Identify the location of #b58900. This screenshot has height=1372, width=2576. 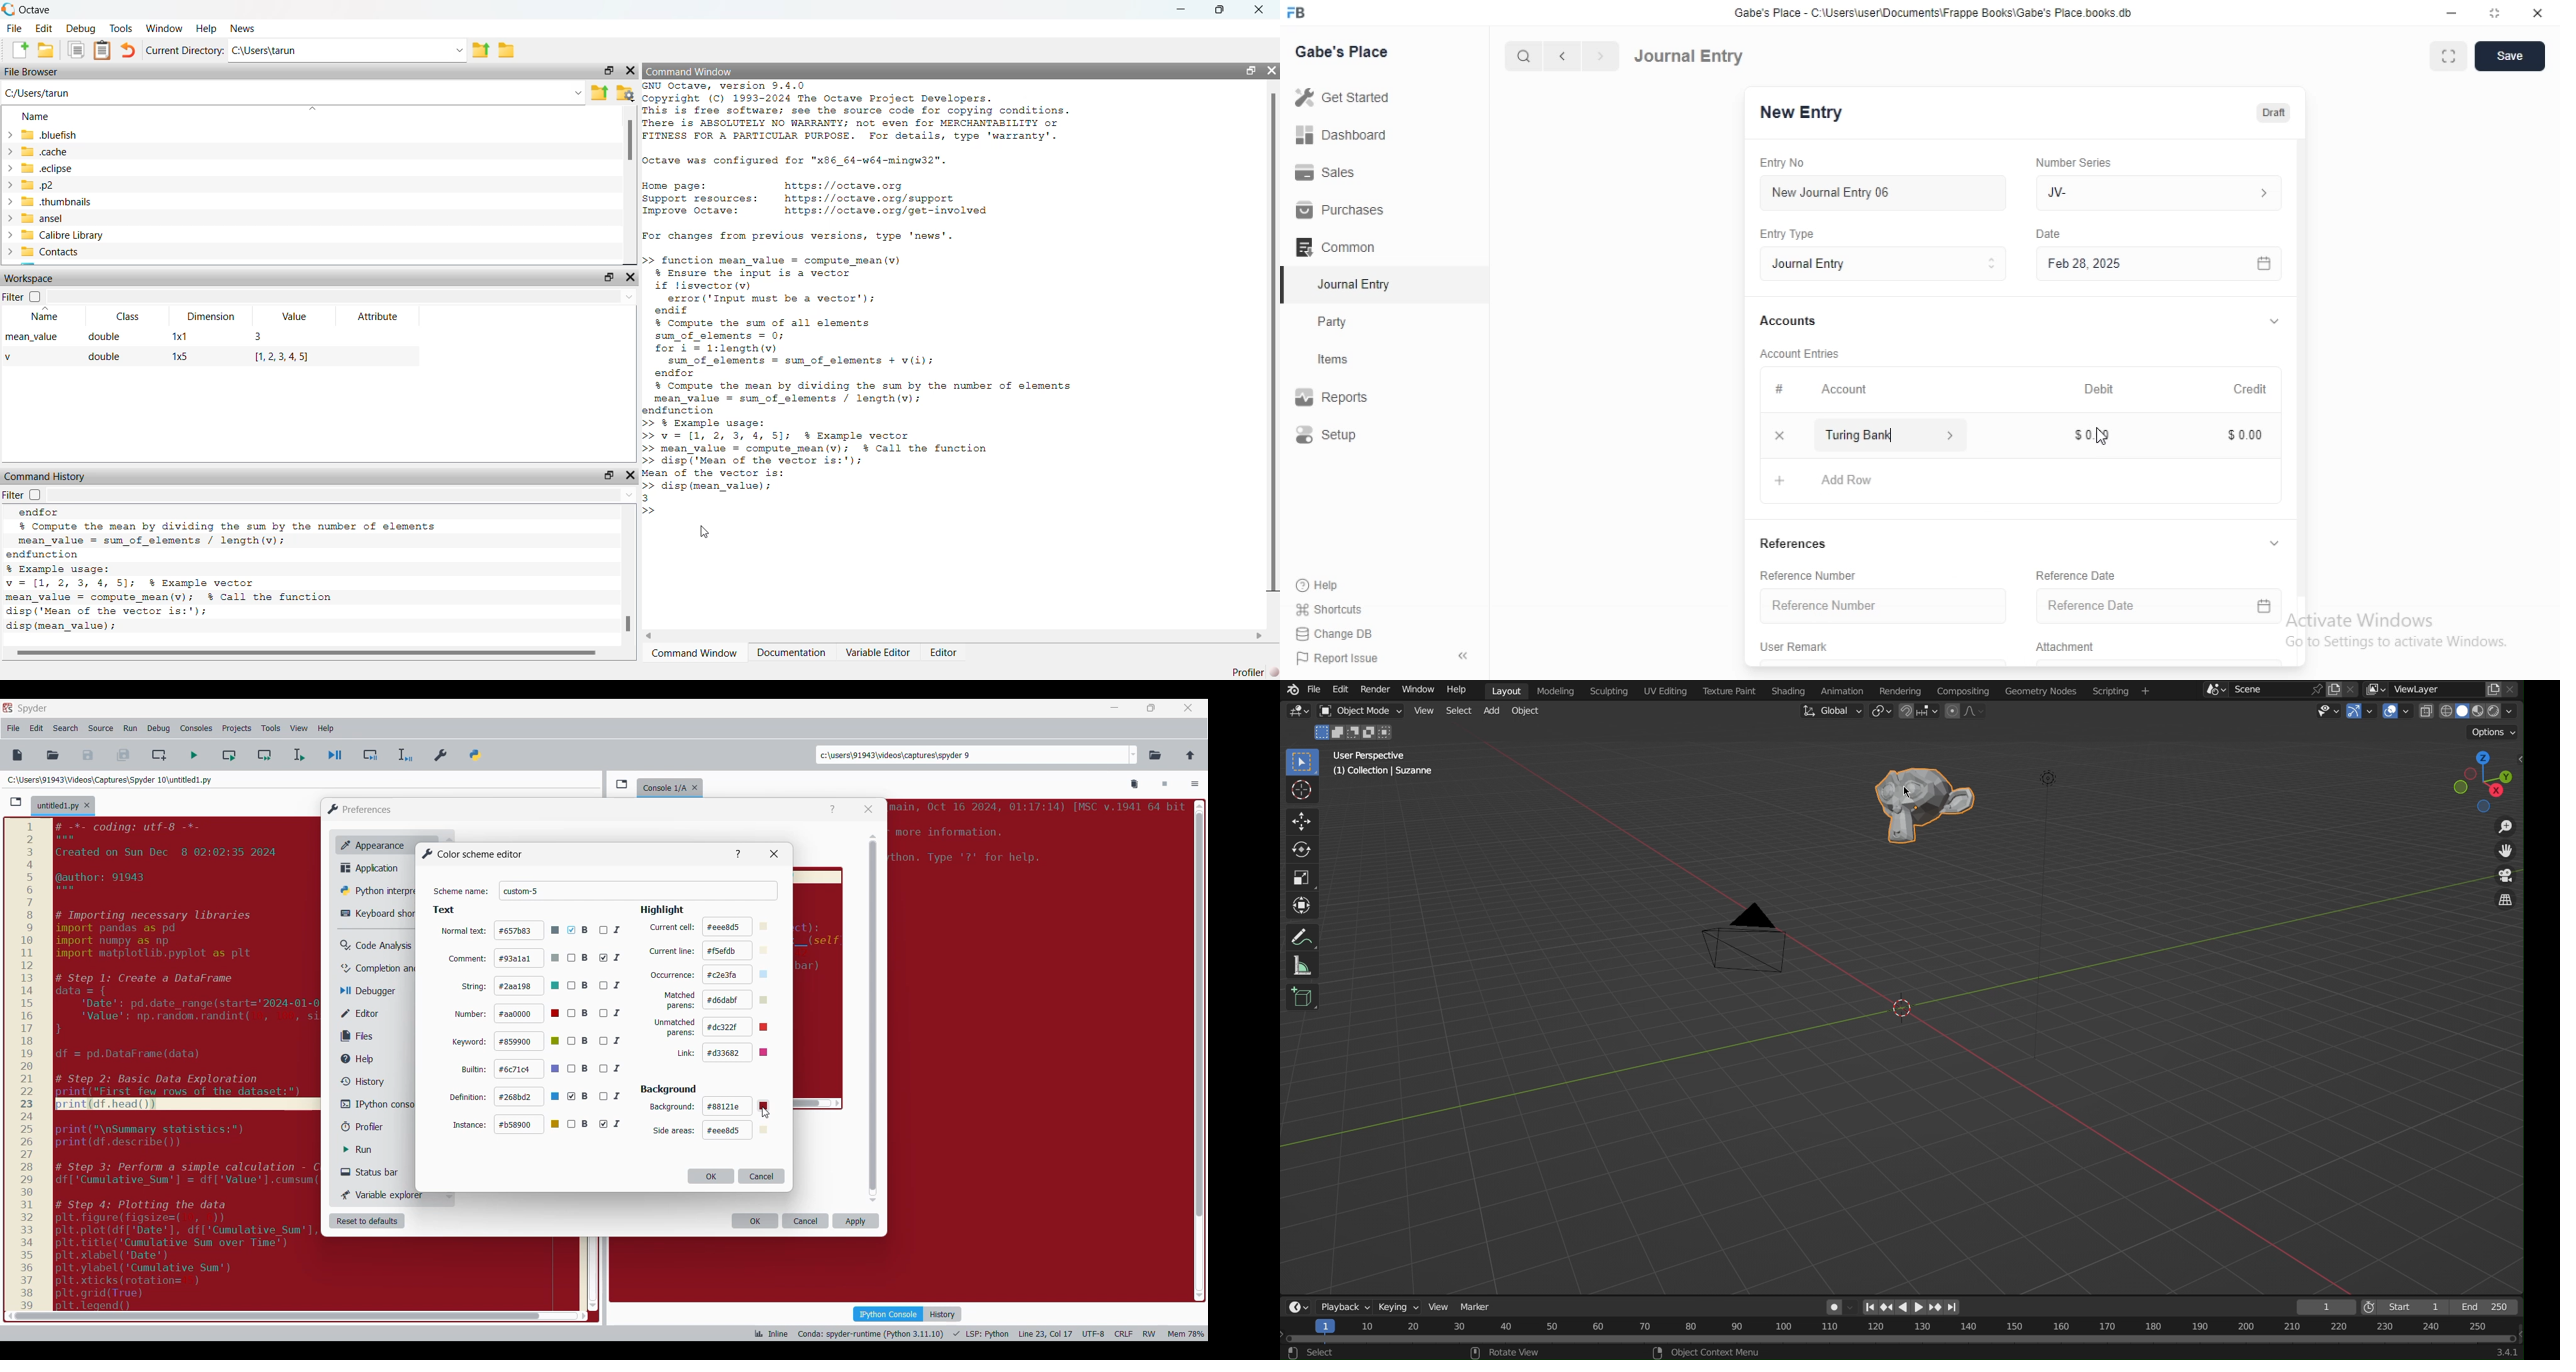
(529, 1125).